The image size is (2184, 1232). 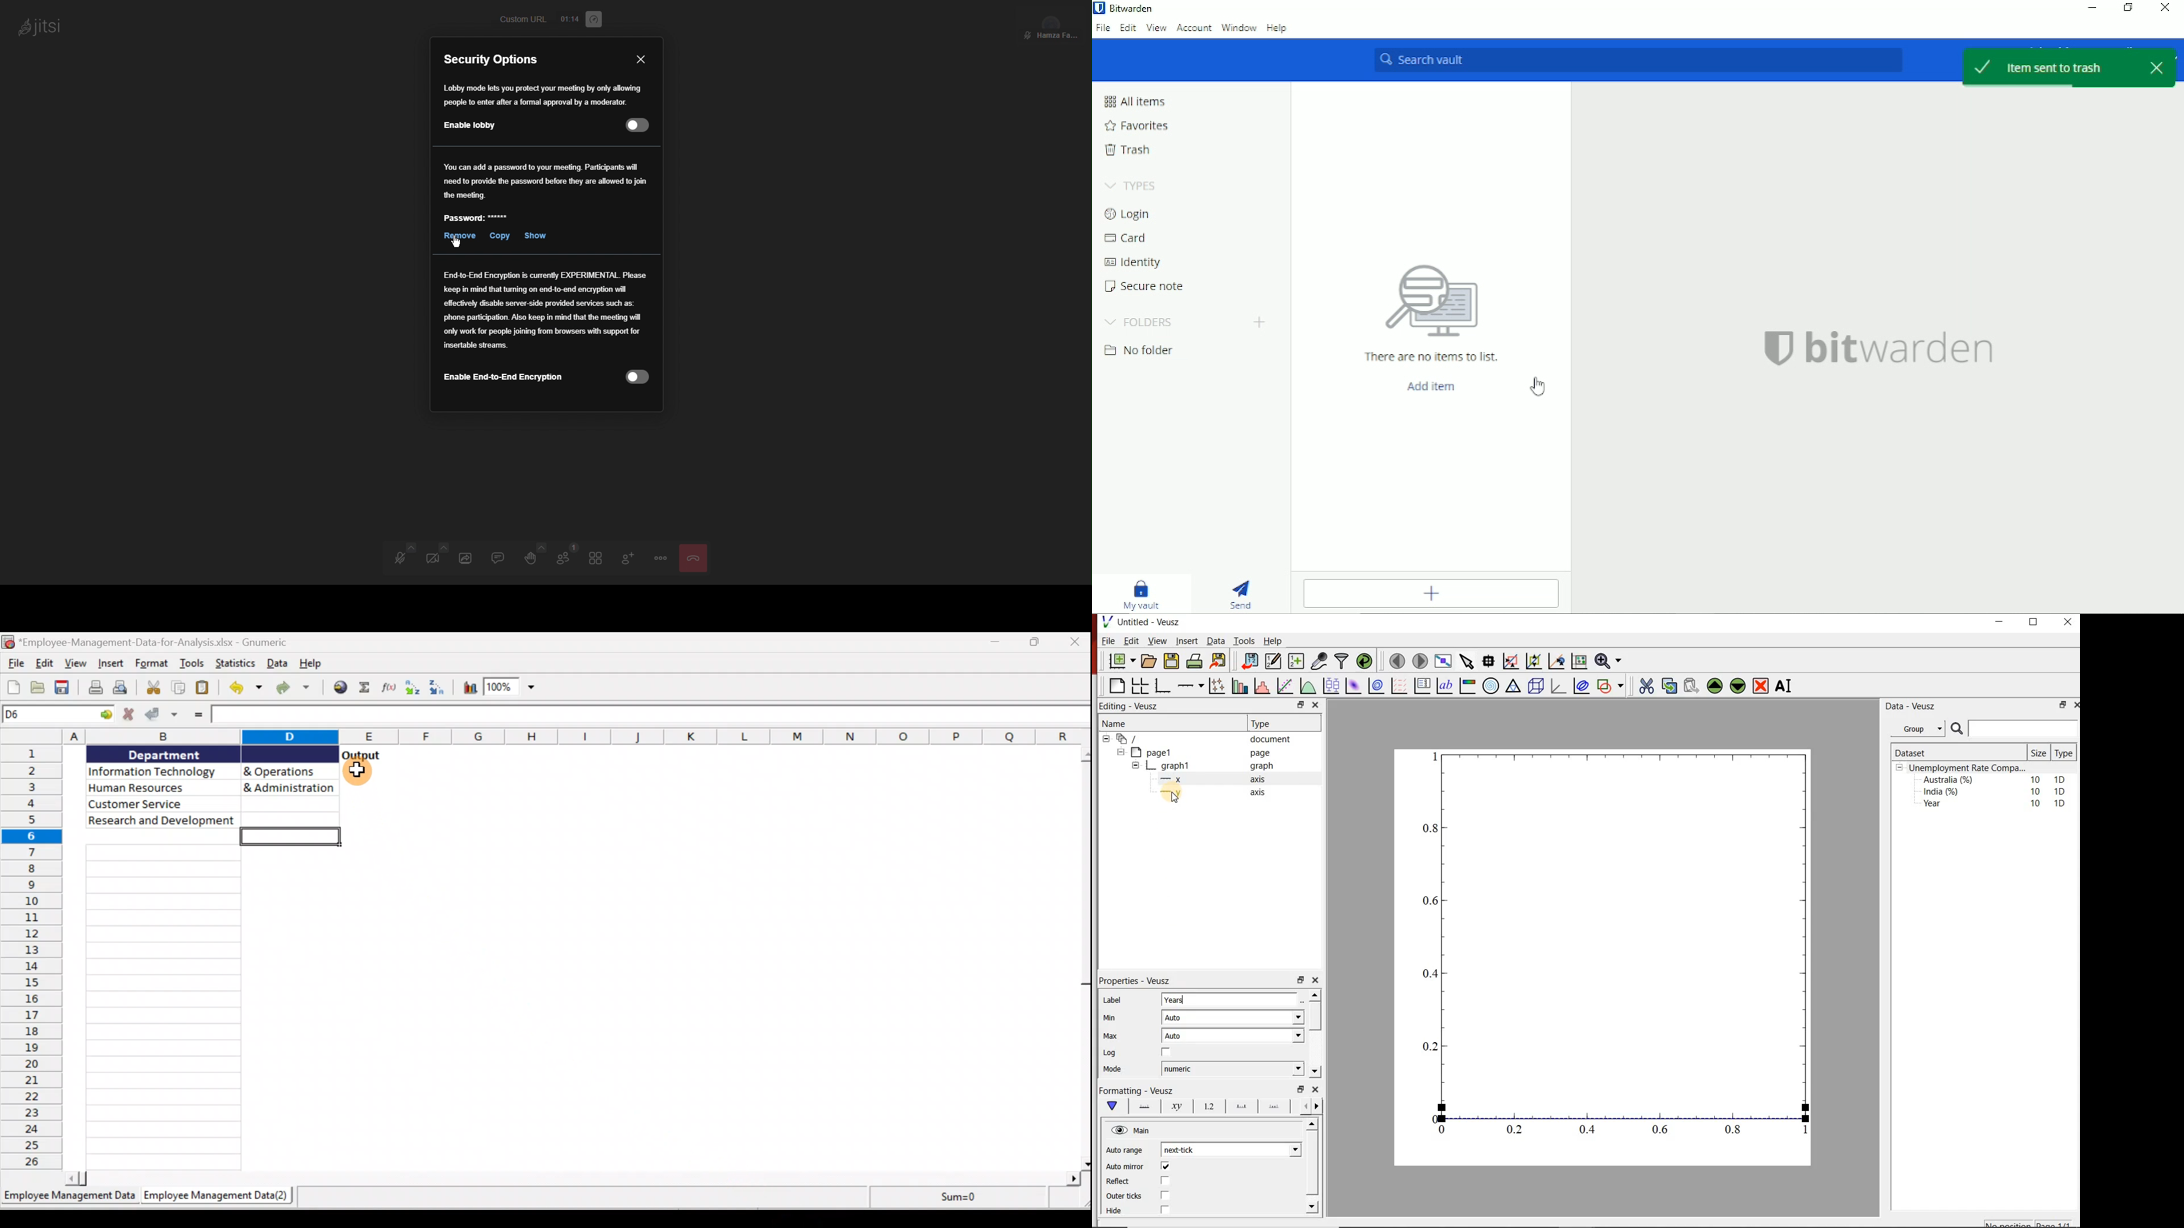 I want to click on bitwarden, so click(x=1878, y=350).